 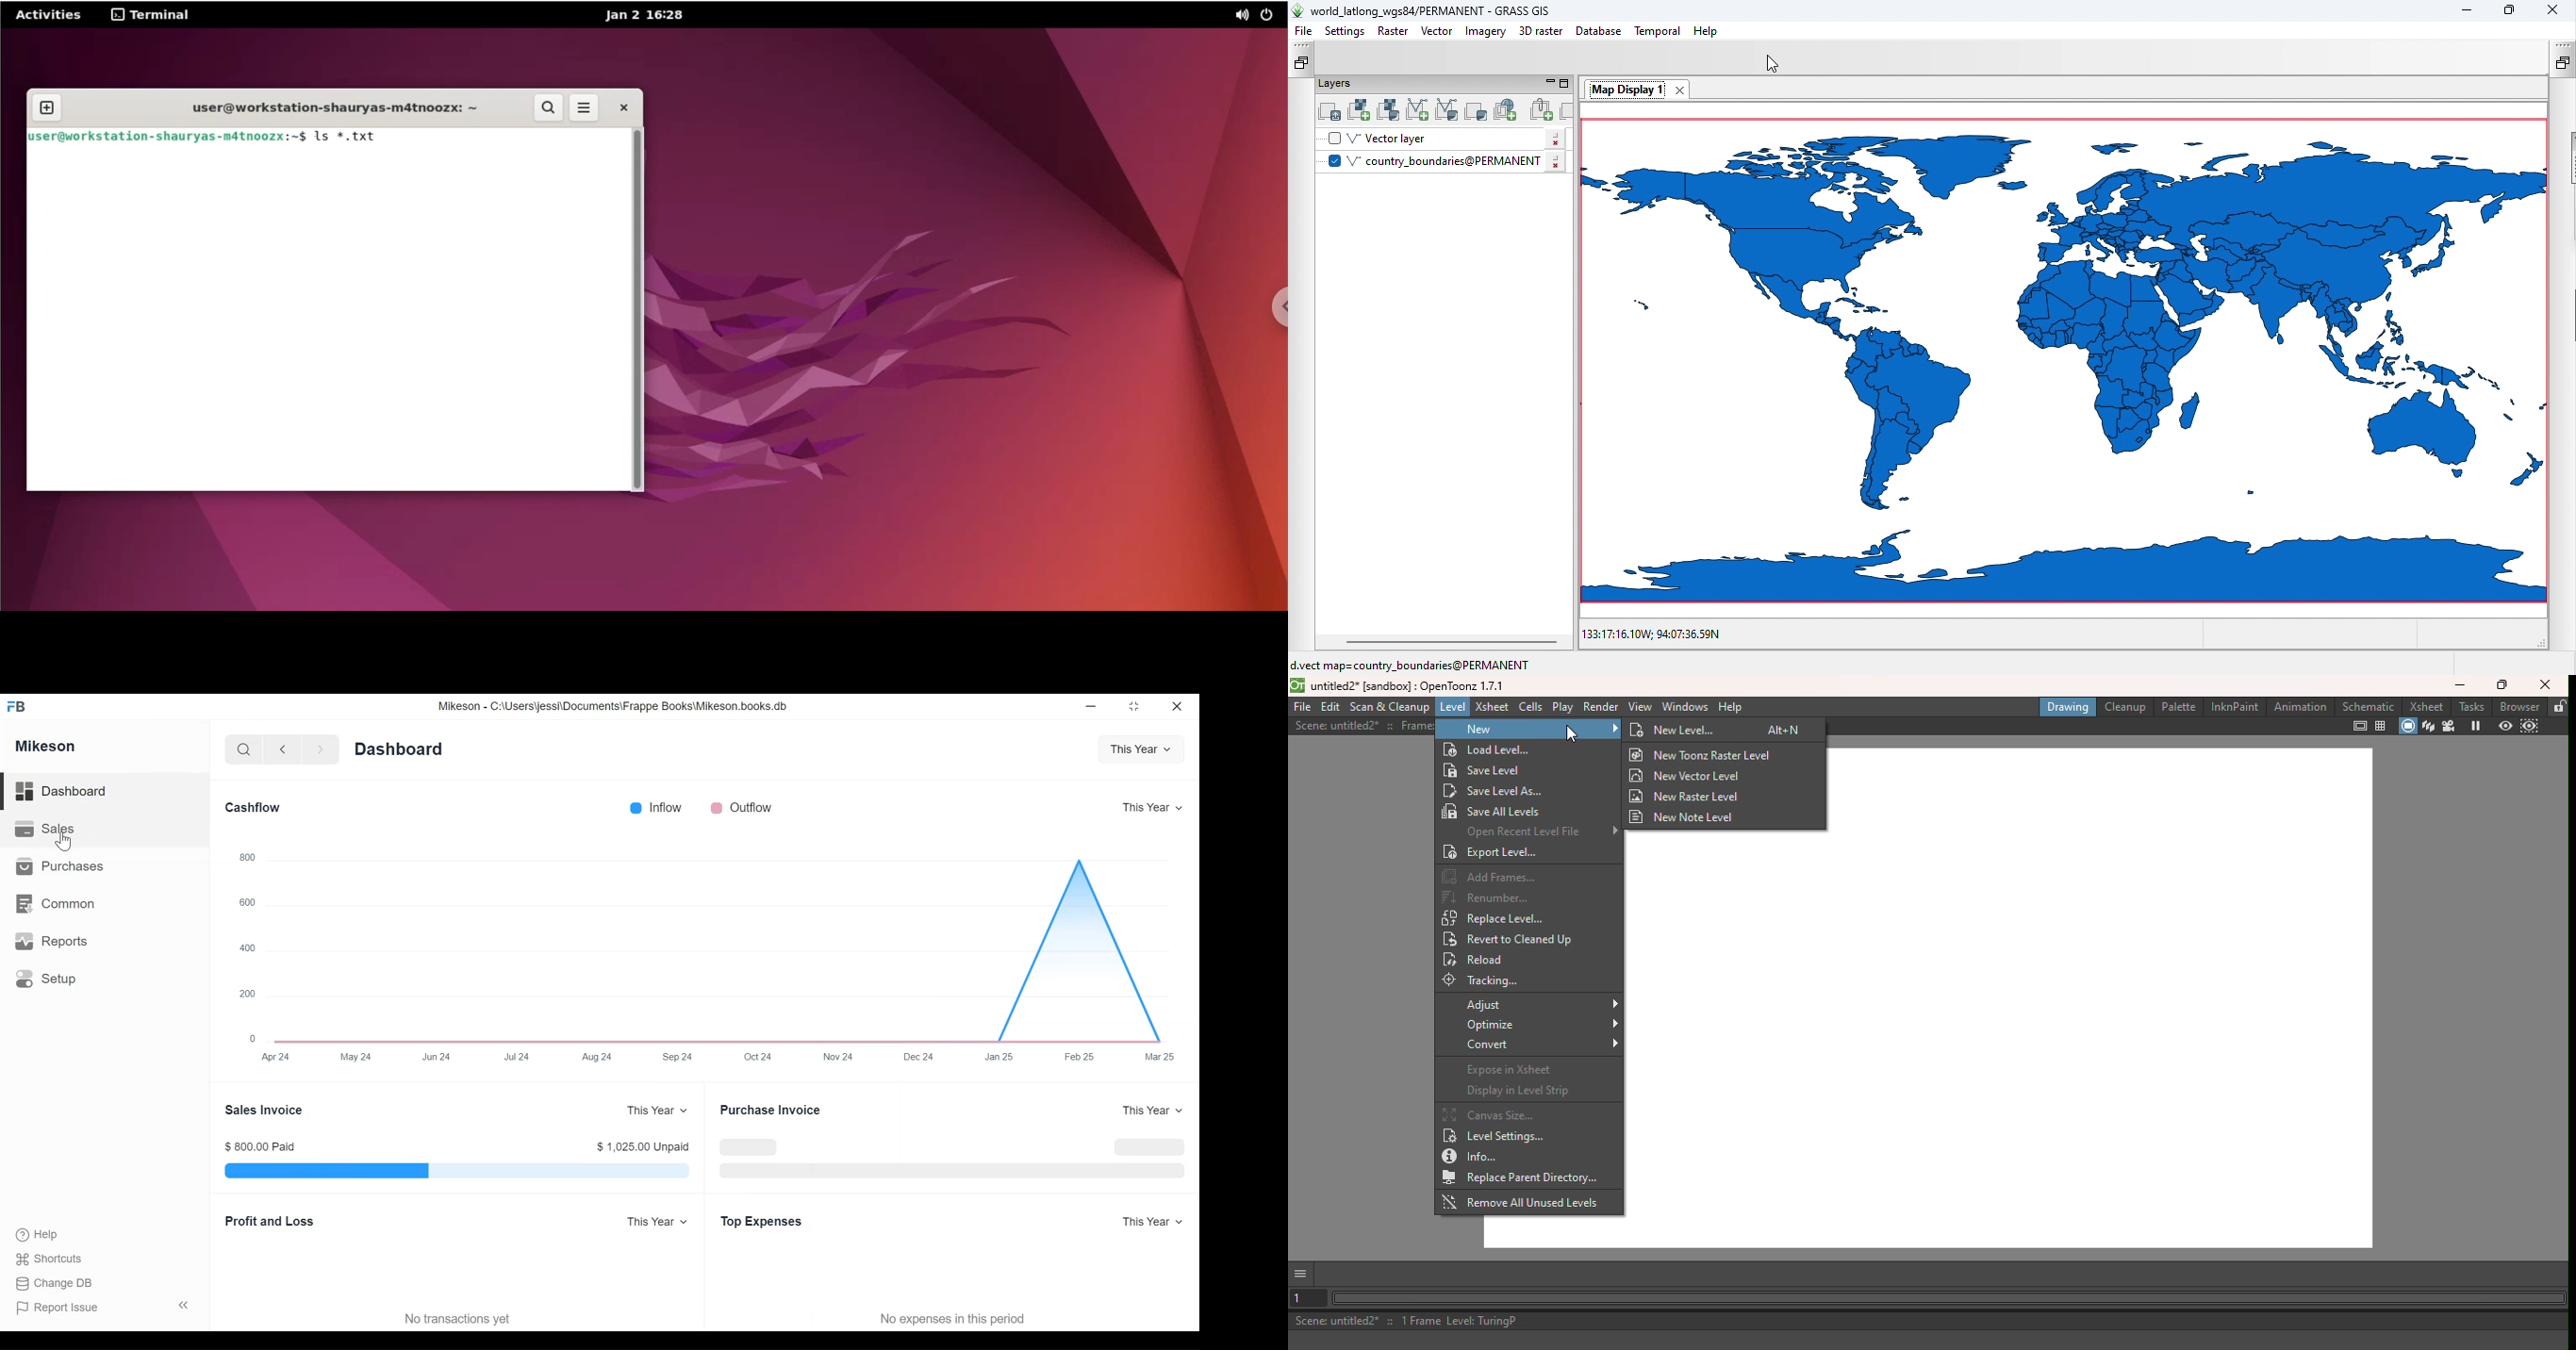 What do you see at coordinates (954, 1319) in the screenshot?
I see `No expenses in this period` at bounding box center [954, 1319].